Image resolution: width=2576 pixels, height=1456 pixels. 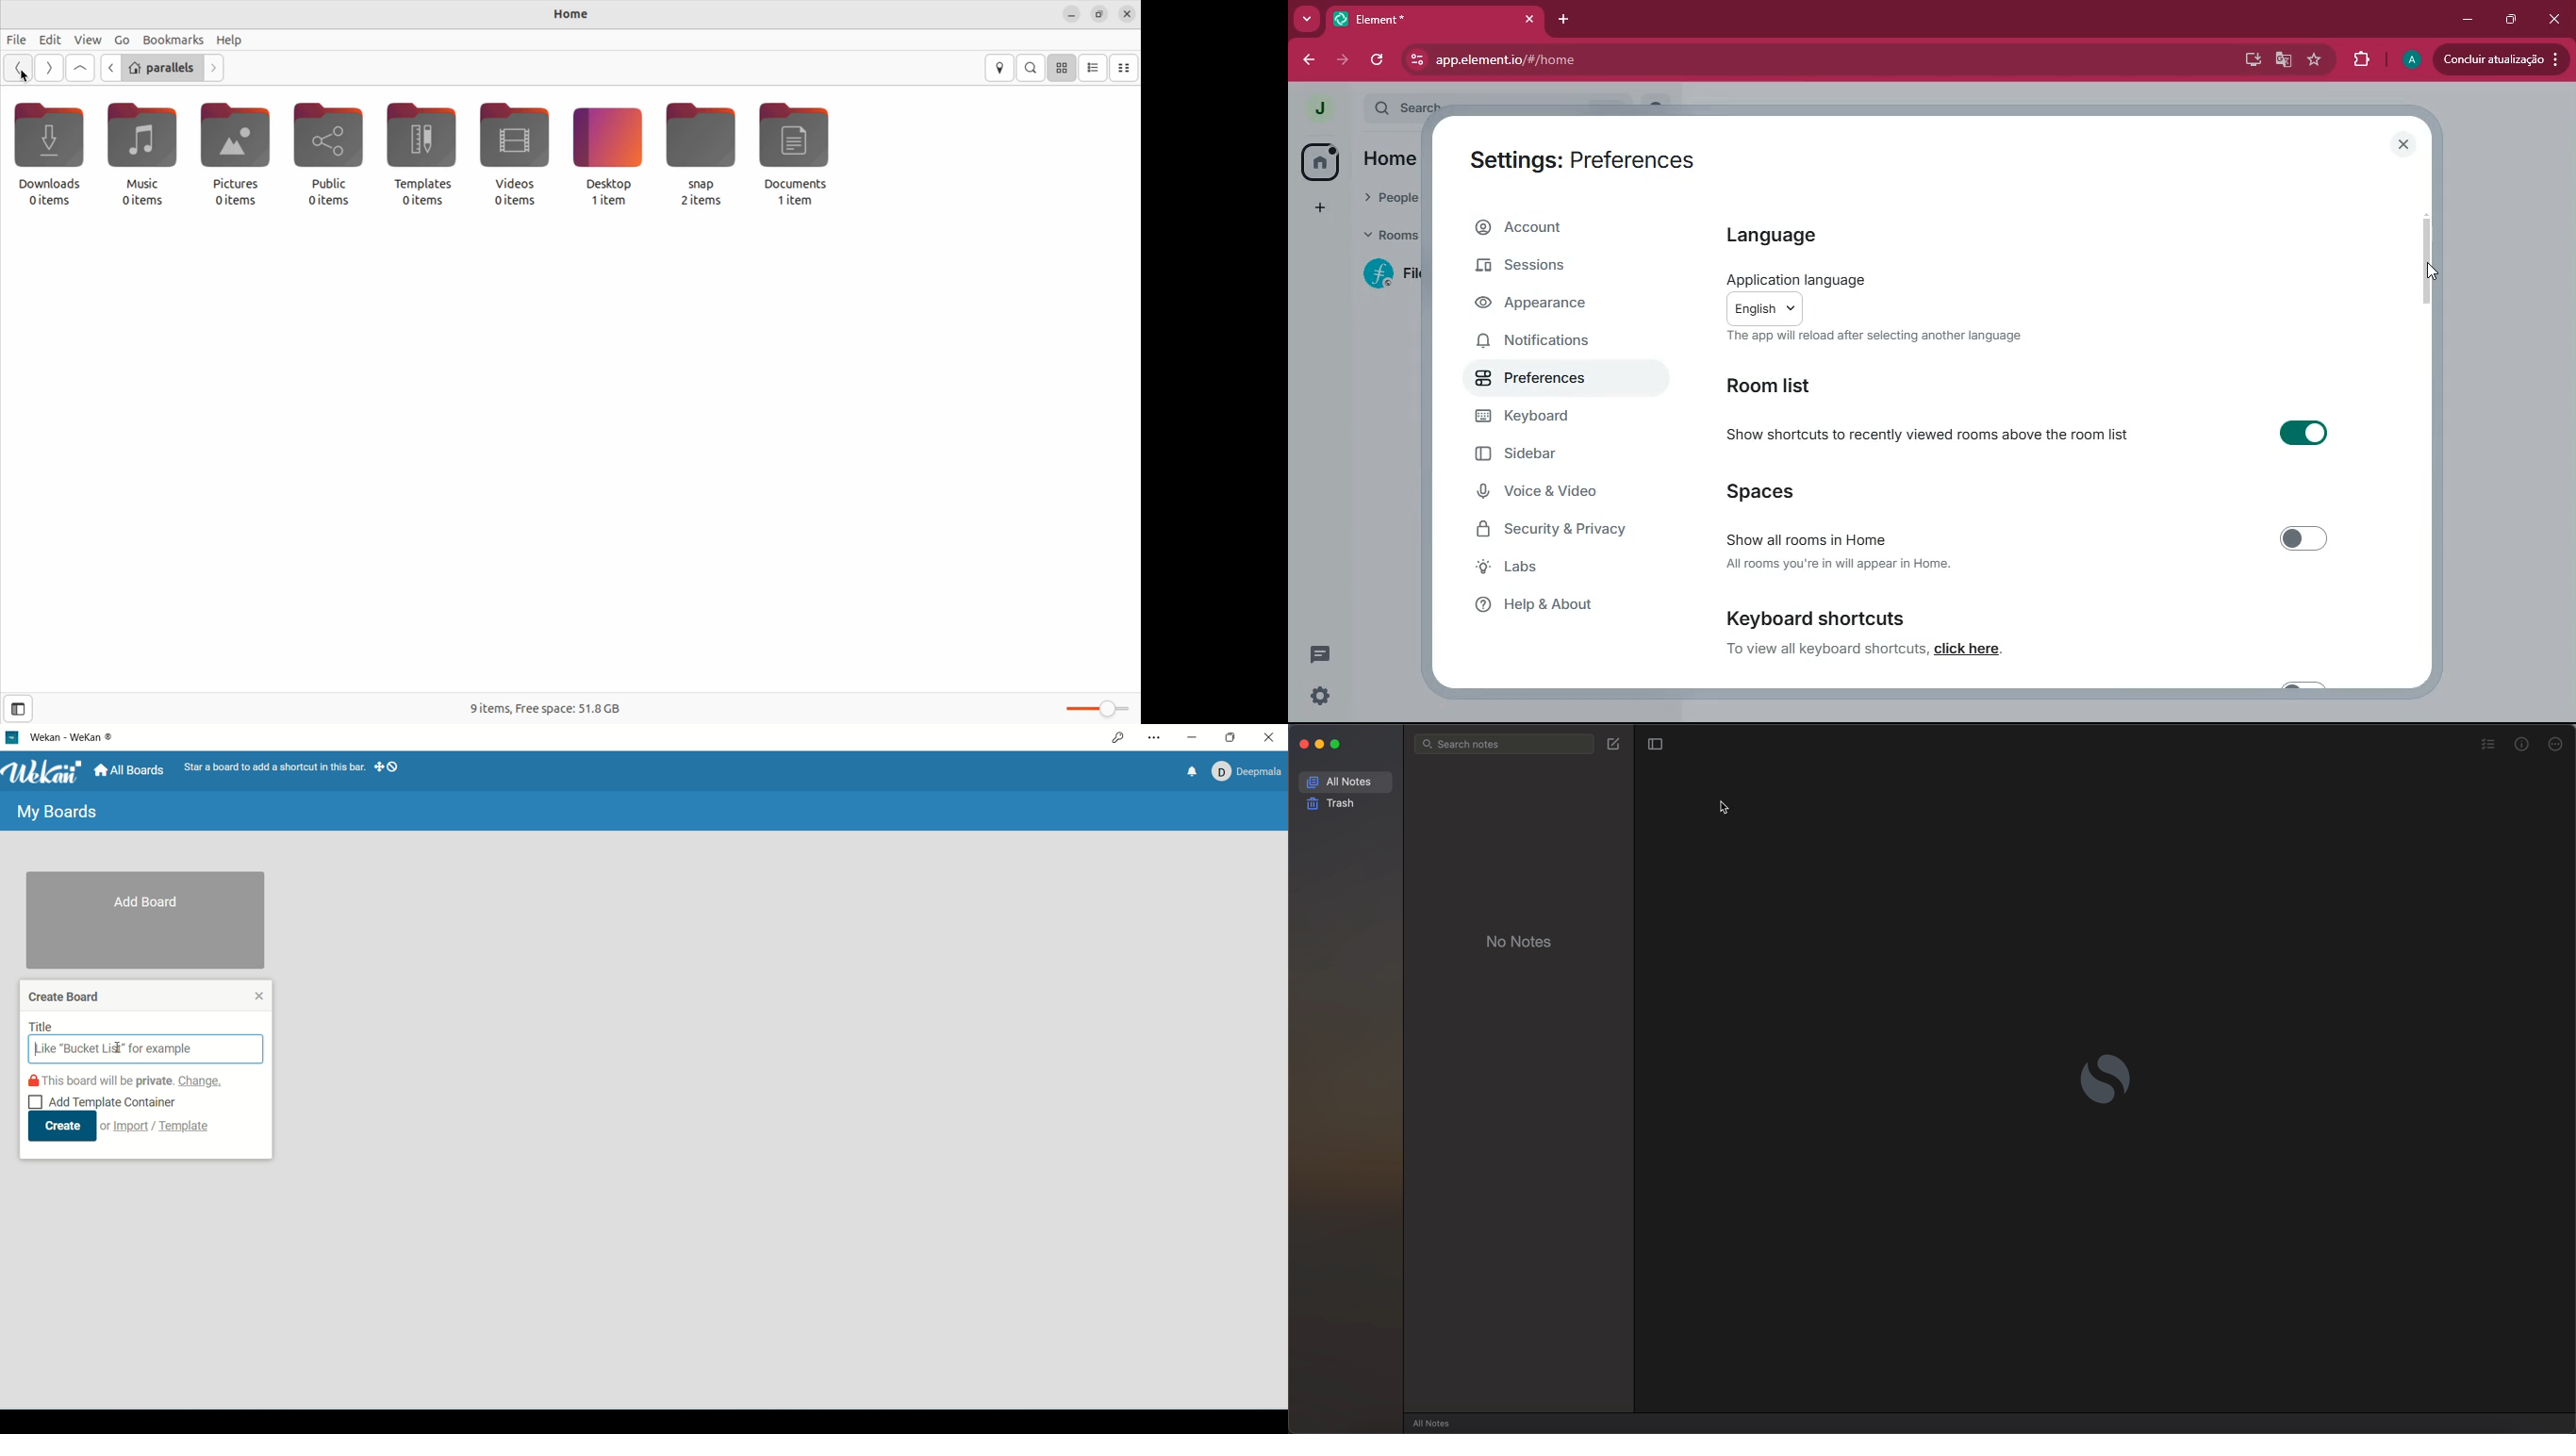 What do you see at coordinates (1413, 104) in the screenshot?
I see `search` at bounding box center [1413, 104].